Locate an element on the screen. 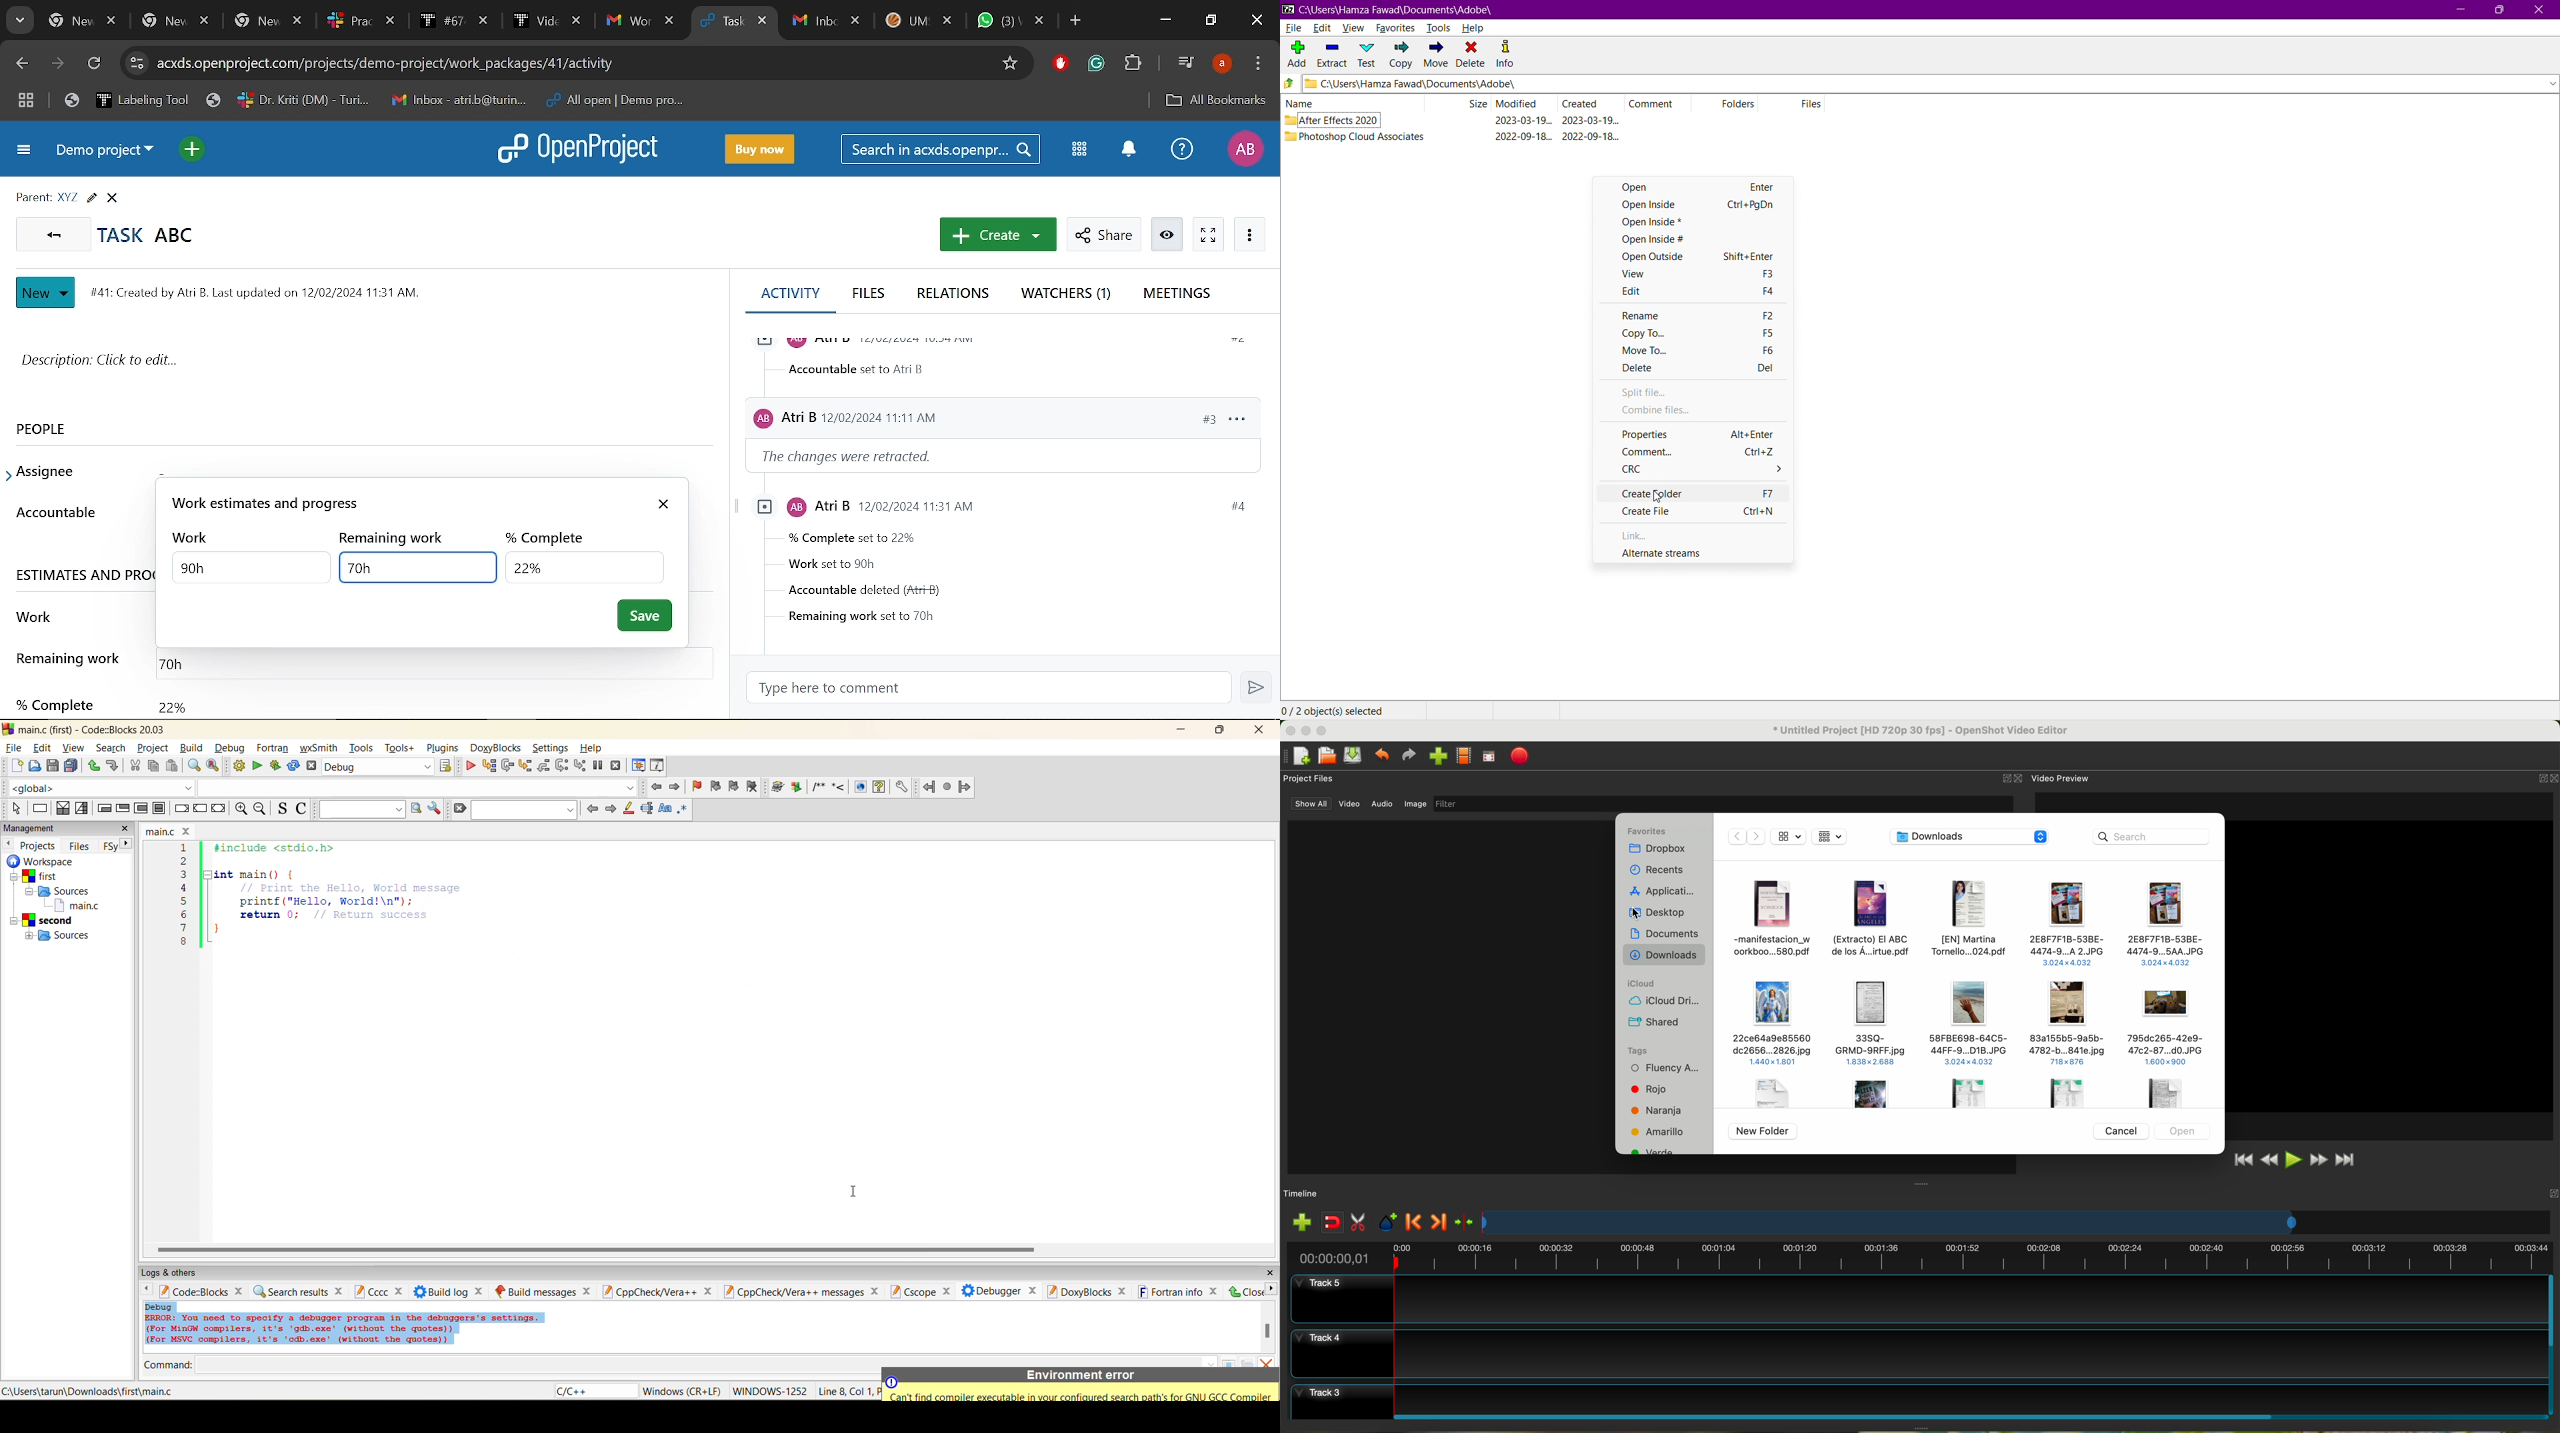 This screenshot has height=1456, width=2576. open project is located at coordinates (1328, 755).